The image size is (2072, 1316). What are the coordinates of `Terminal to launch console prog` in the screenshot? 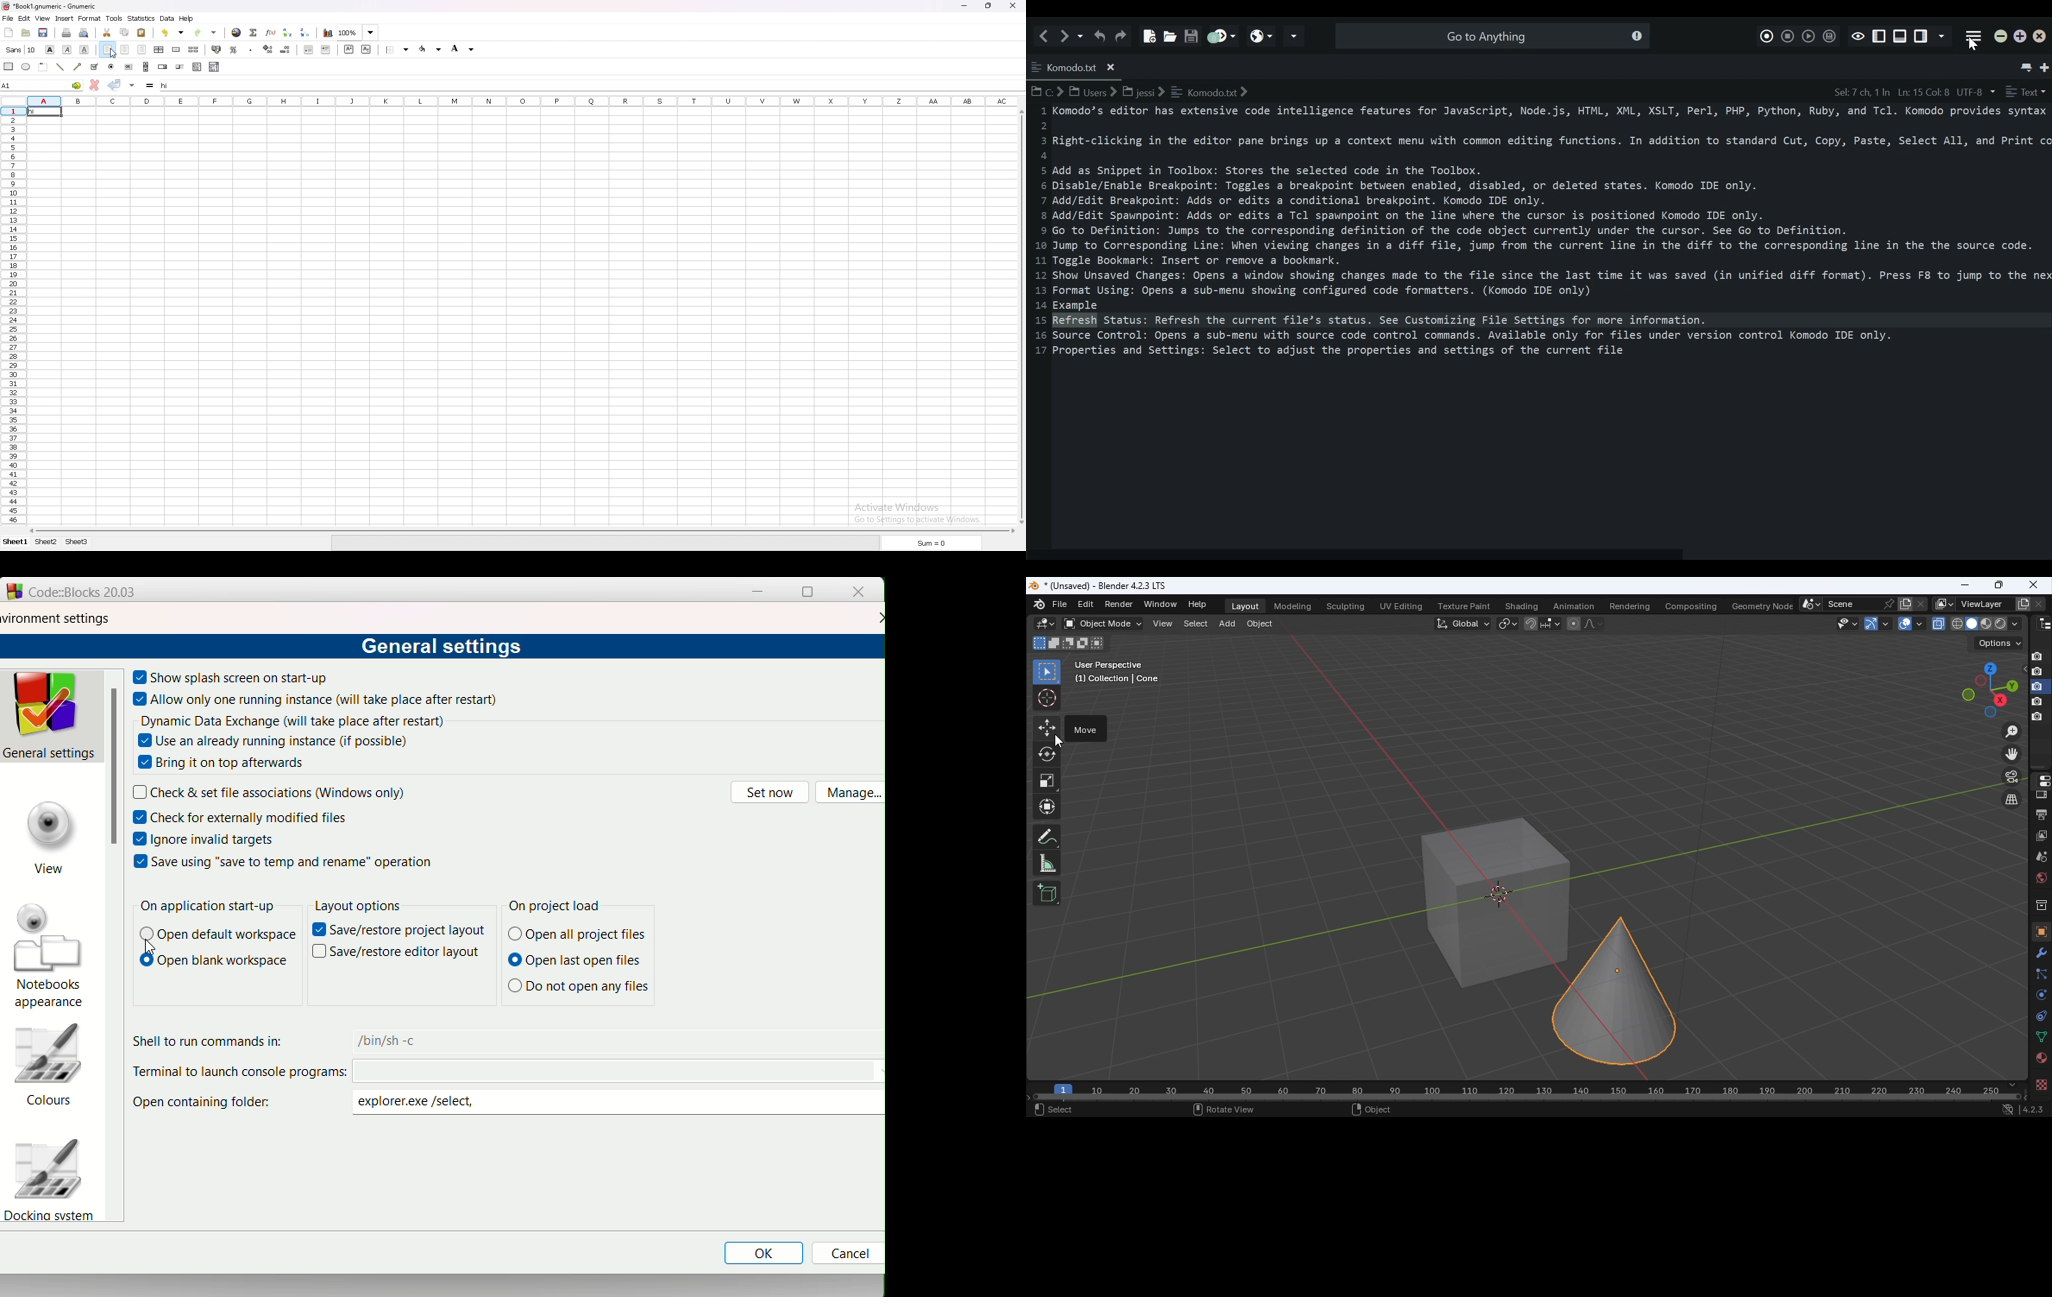 It's located at (236, 1073).